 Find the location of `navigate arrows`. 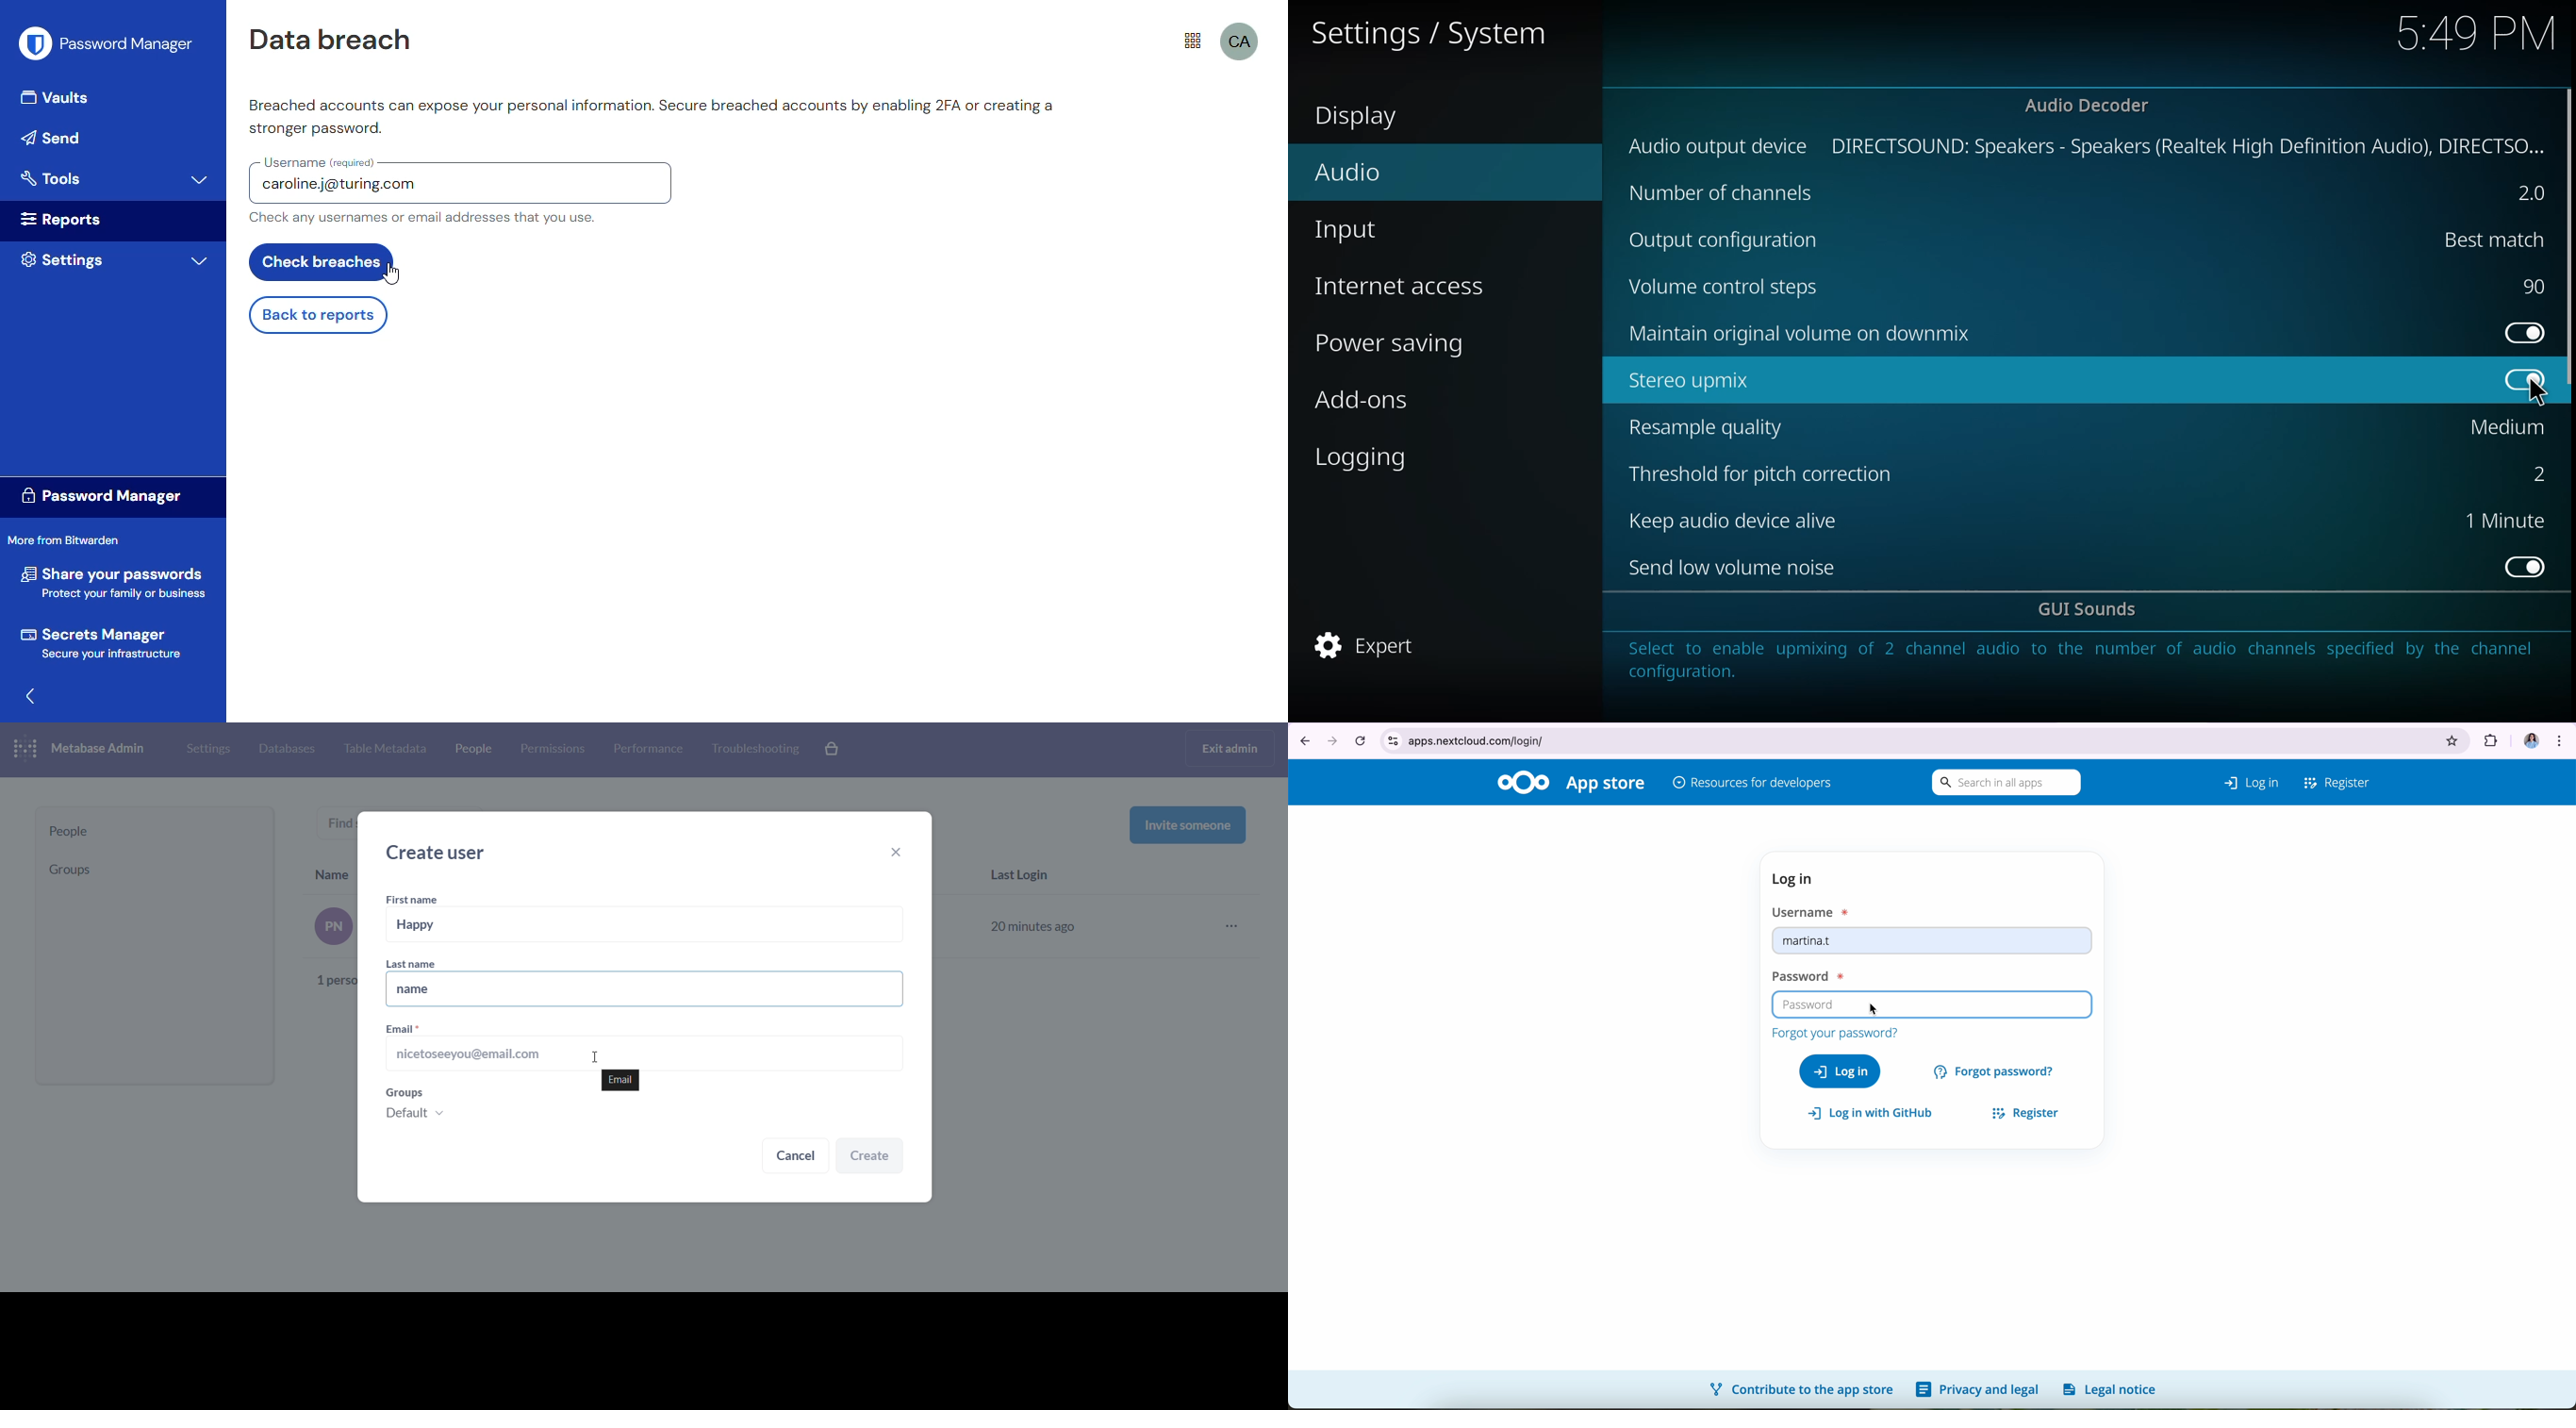

navigate arrows is located at coordinates (1315, 740).